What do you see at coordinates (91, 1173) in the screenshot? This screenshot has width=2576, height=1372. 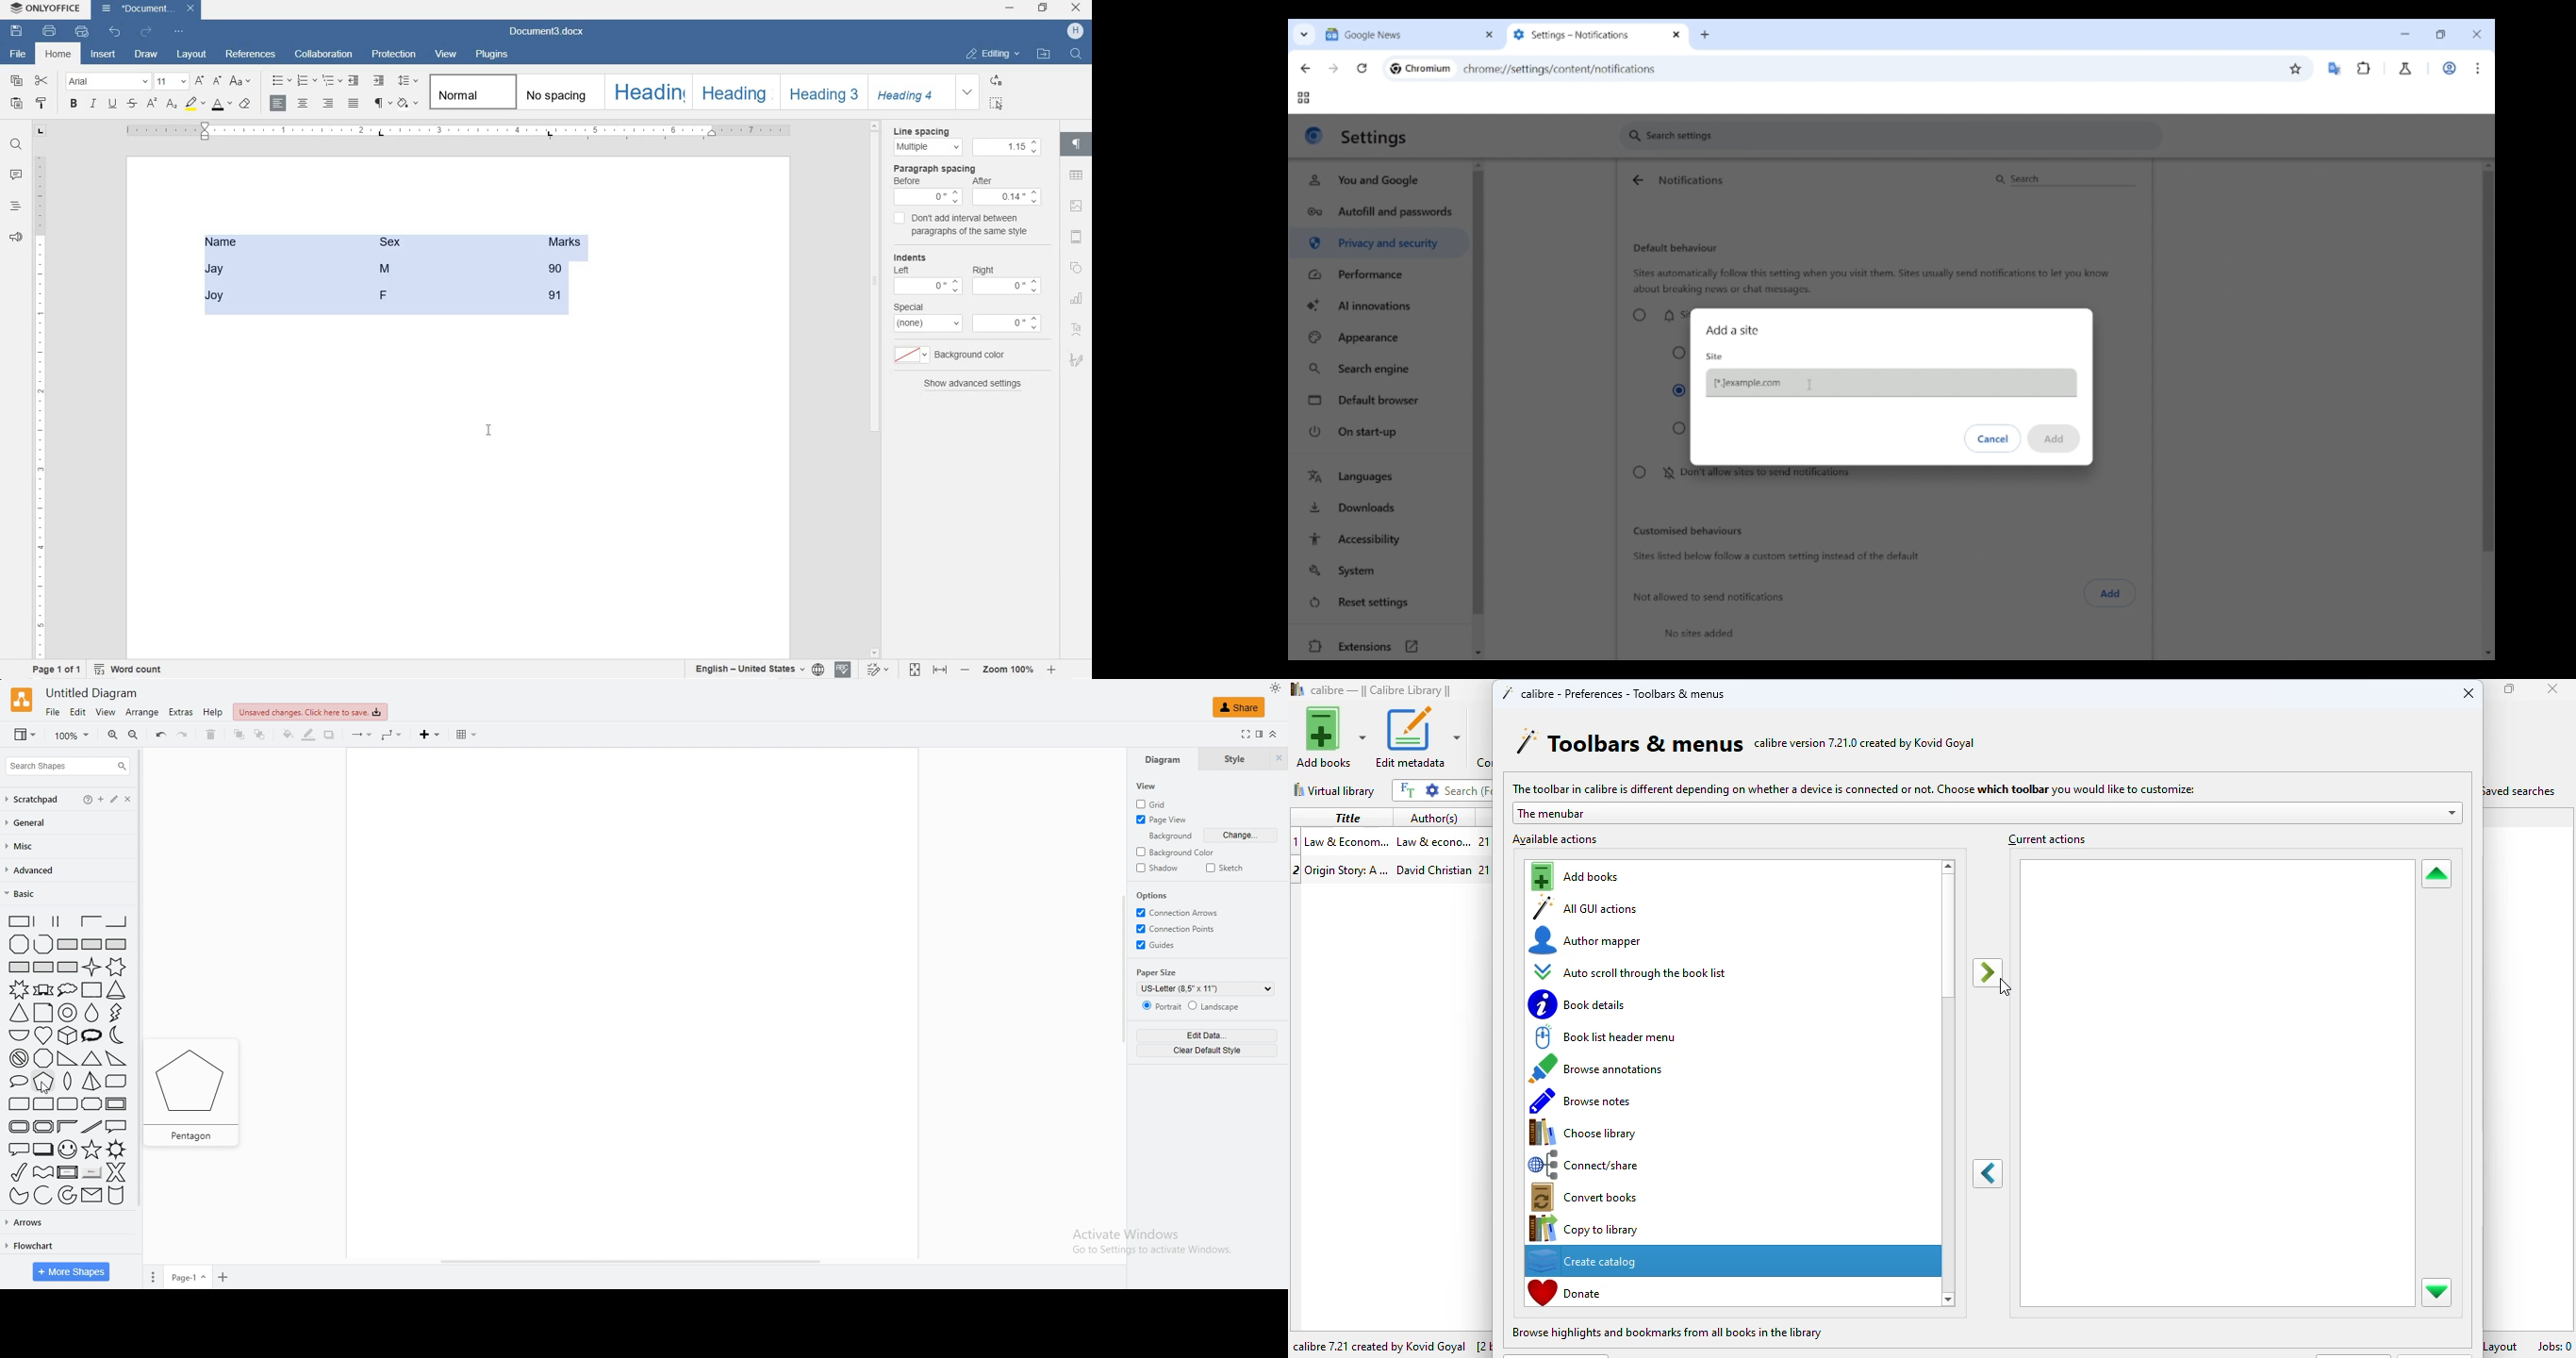 I see `button(shaded)` at bounding box center [91, 1173].